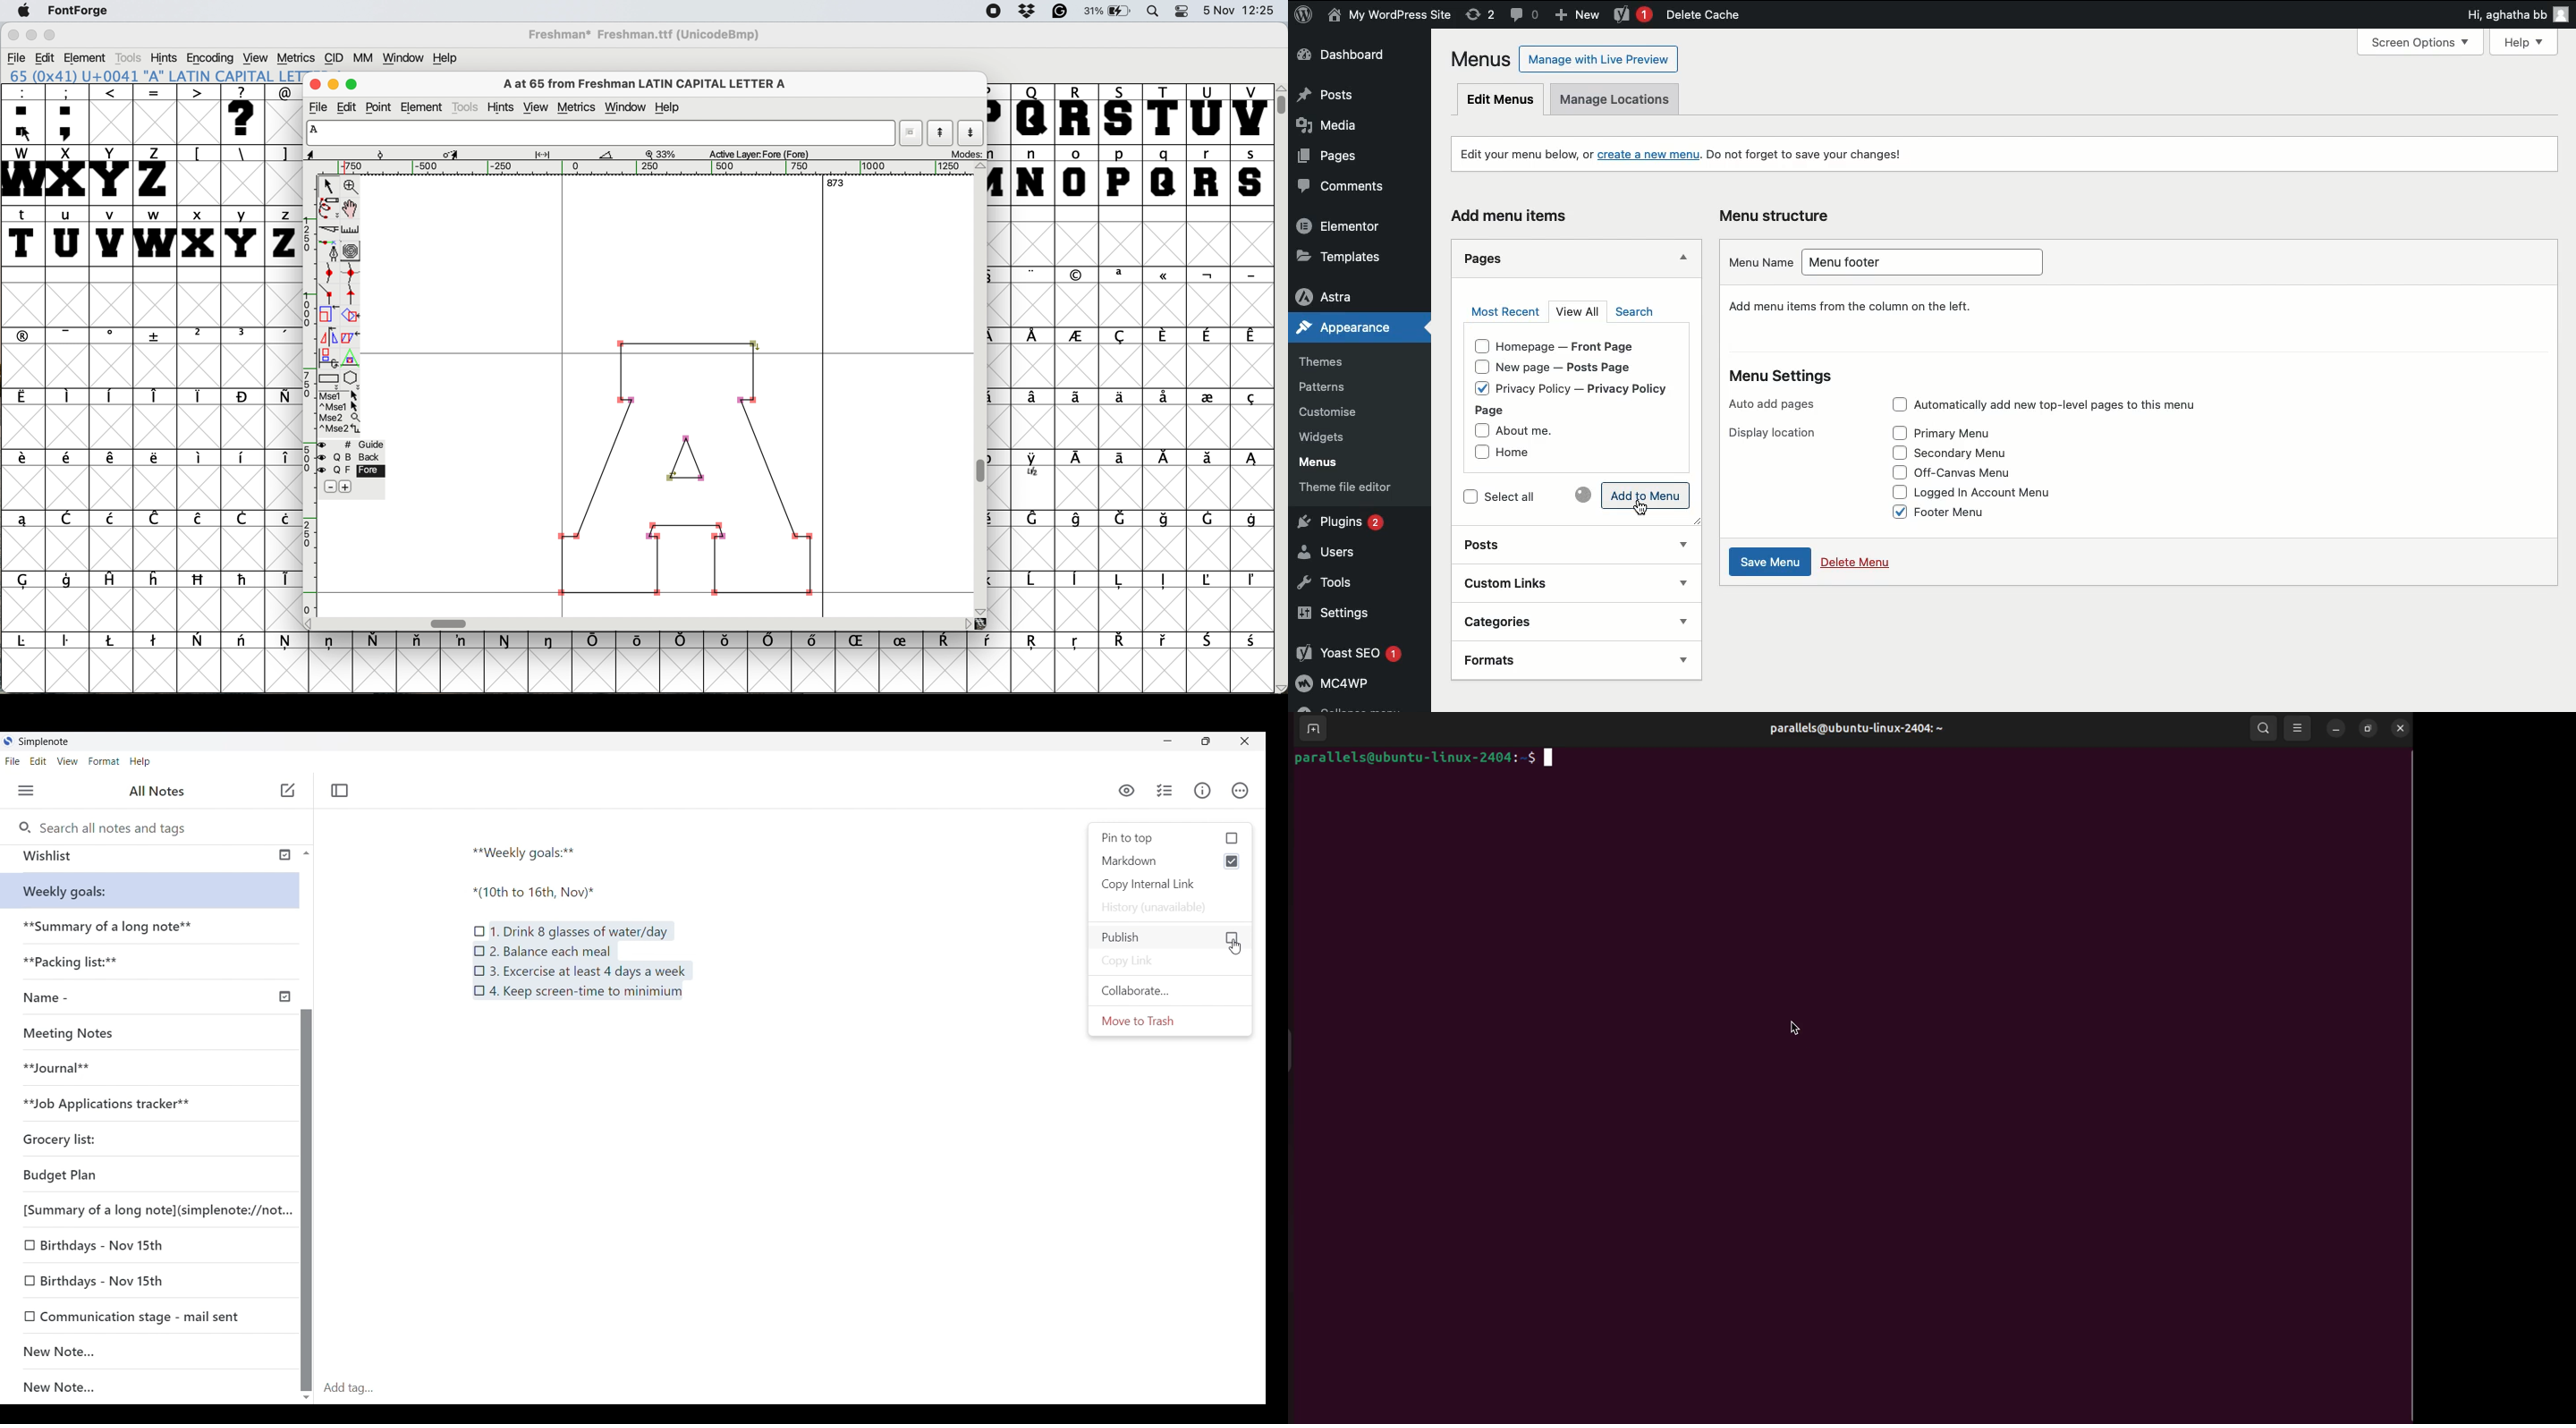 The image size is (2576, 1428). What do you see at coordinates (155, 174) in the screenshot?
I see `Z` at bounding box center [155, 174].